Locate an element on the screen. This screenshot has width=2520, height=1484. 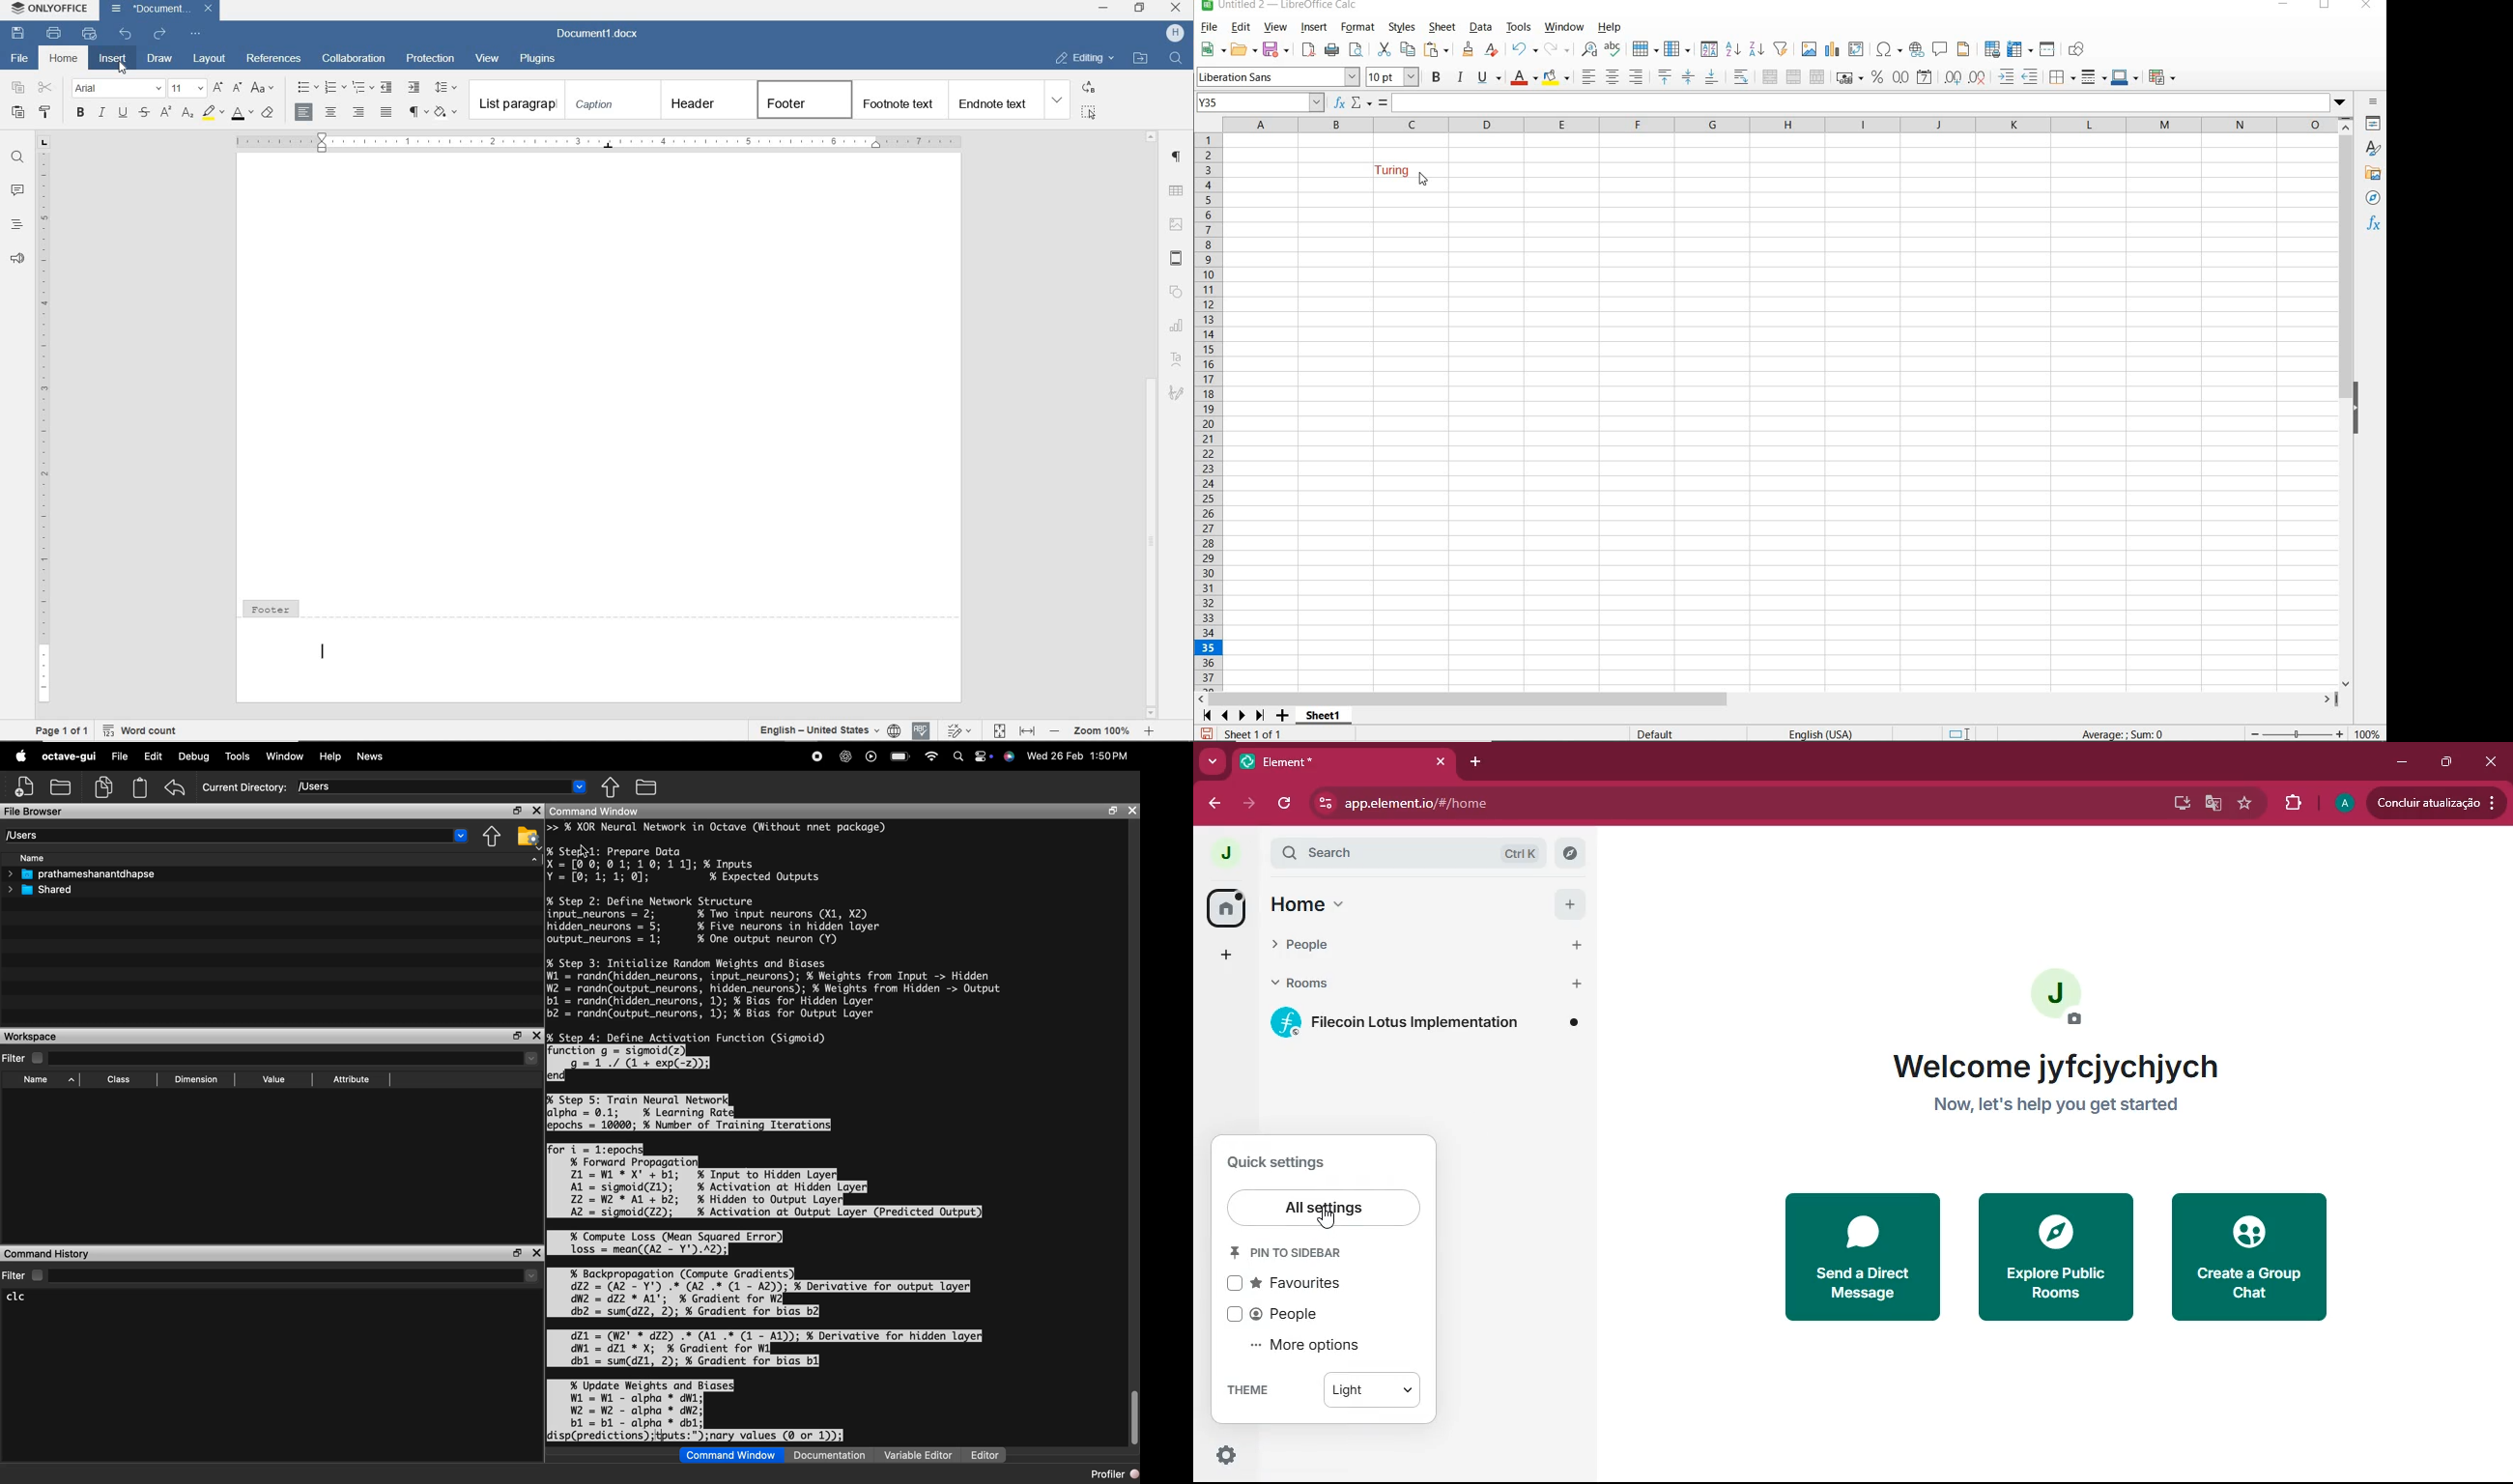
insert is located at coordinates (111, 59).